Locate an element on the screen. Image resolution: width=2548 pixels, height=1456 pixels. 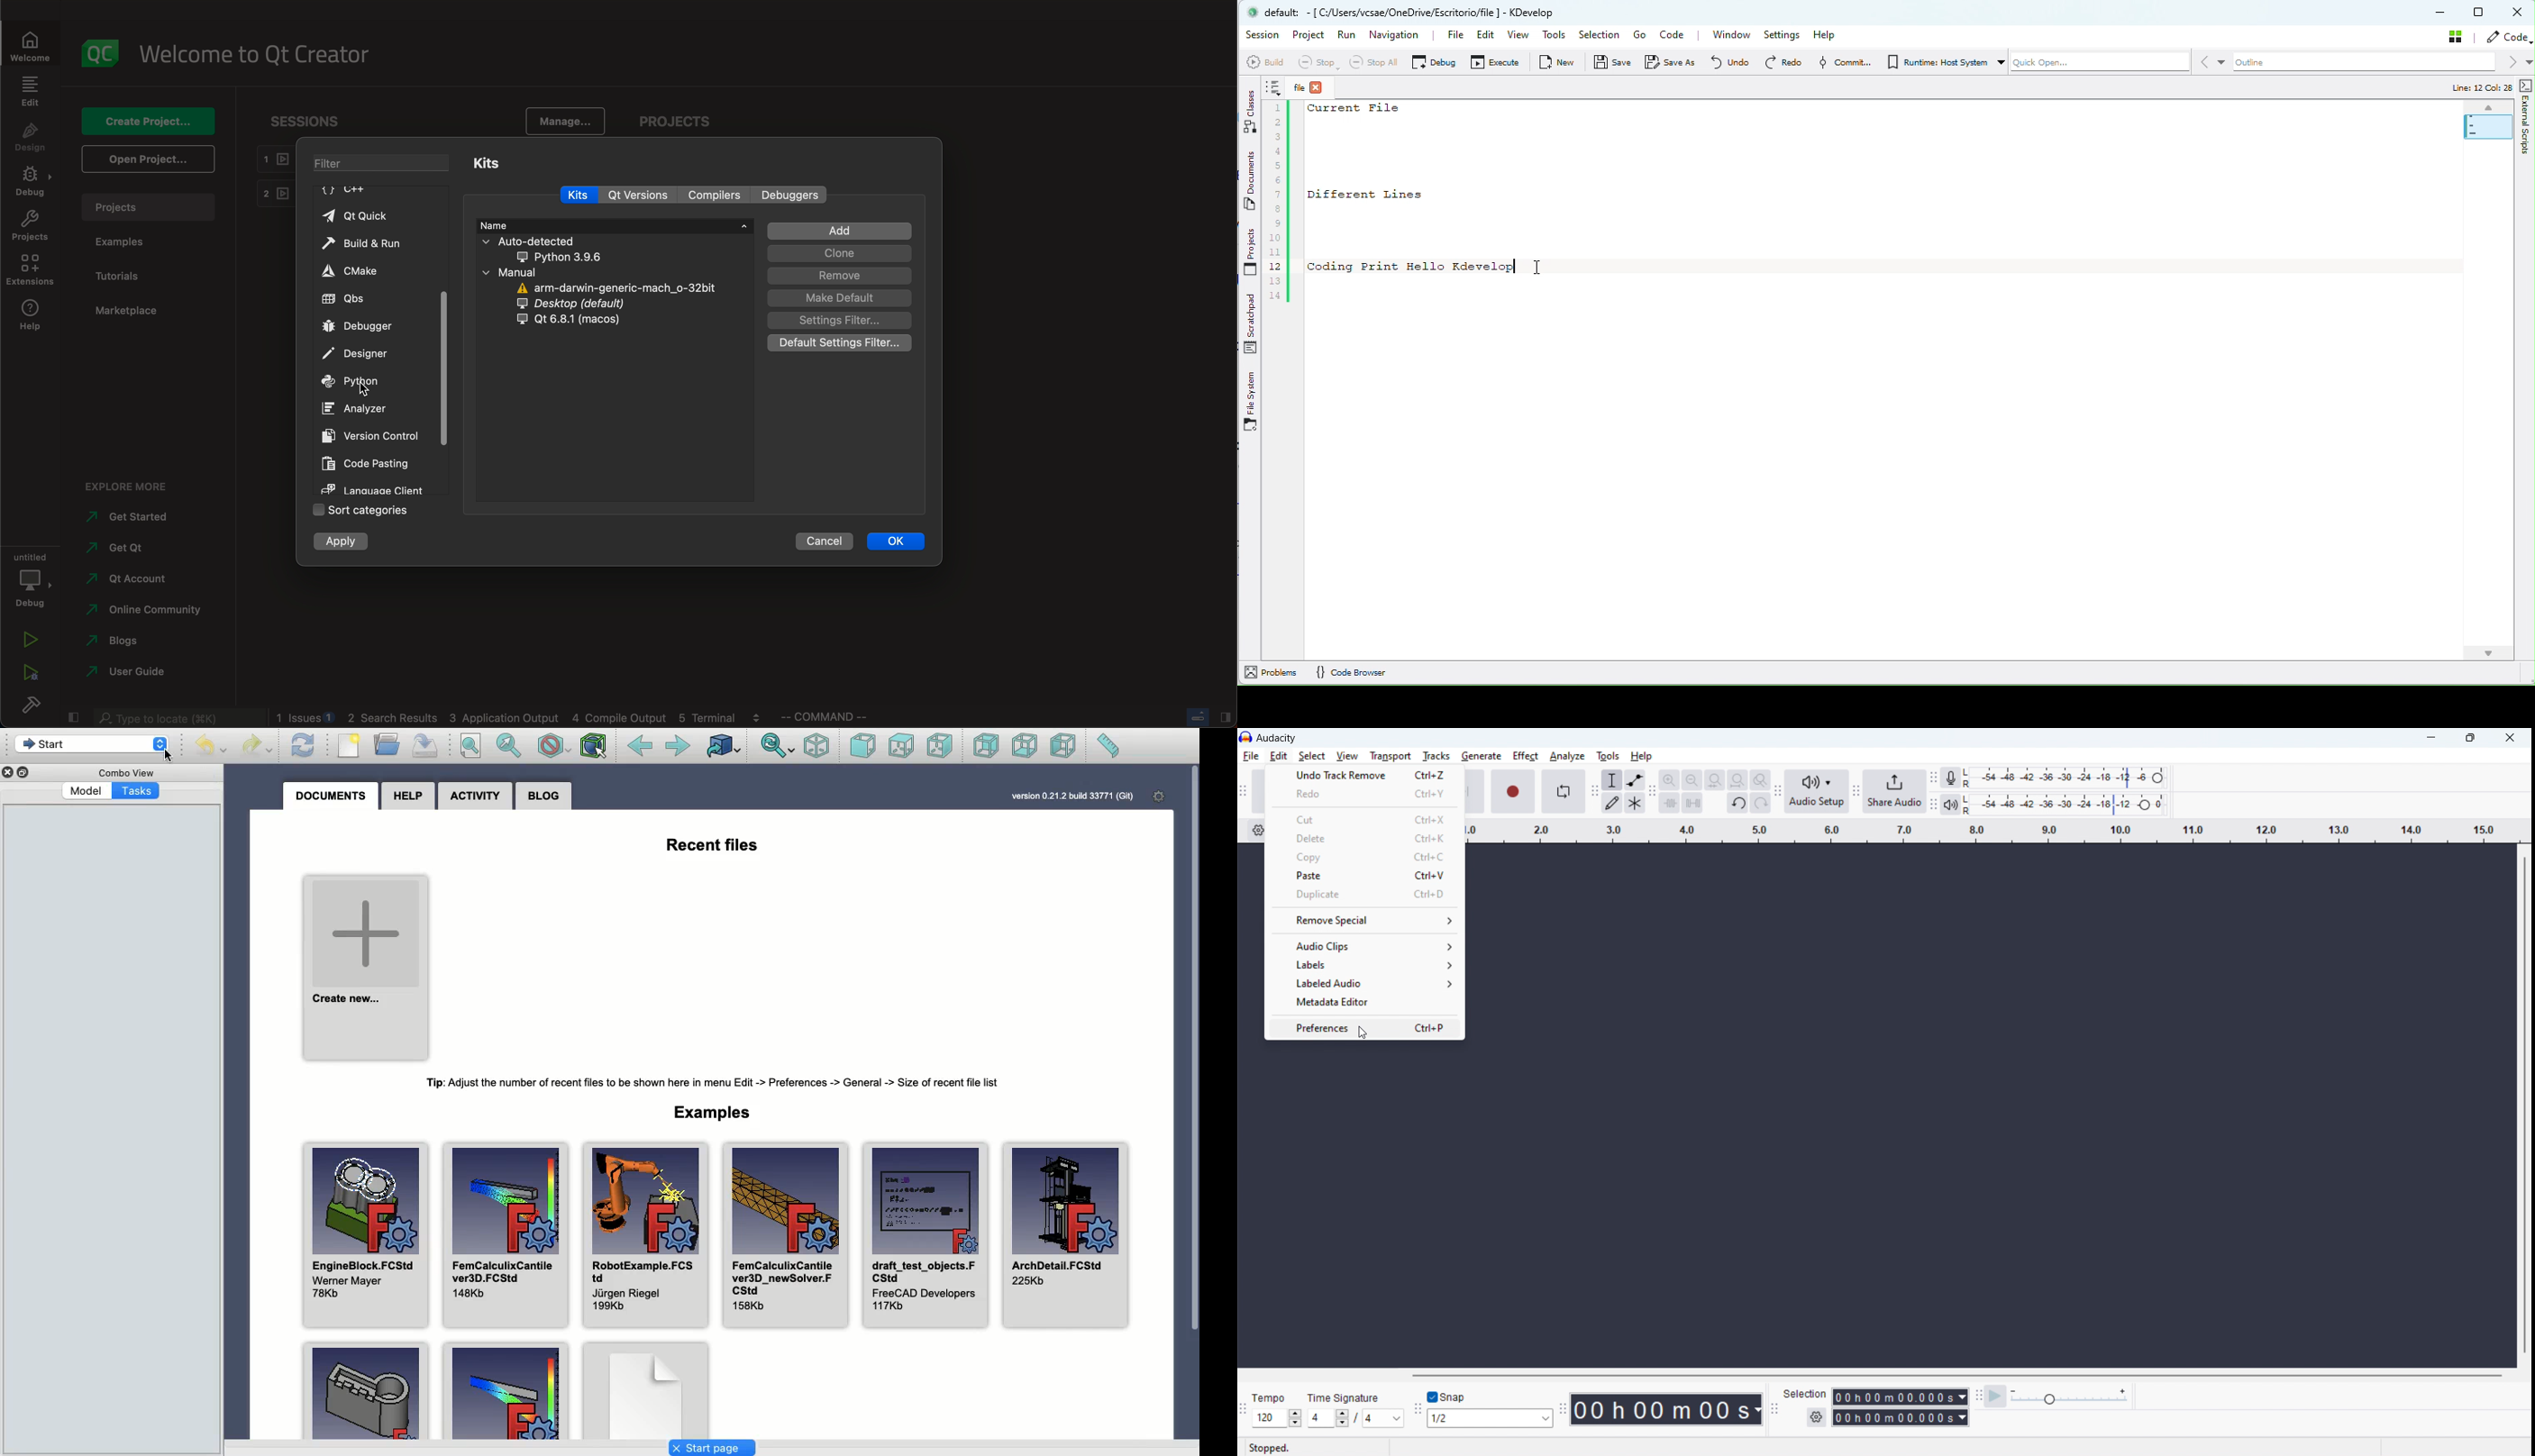
set snapping is located at coordinates (1489, 1418).